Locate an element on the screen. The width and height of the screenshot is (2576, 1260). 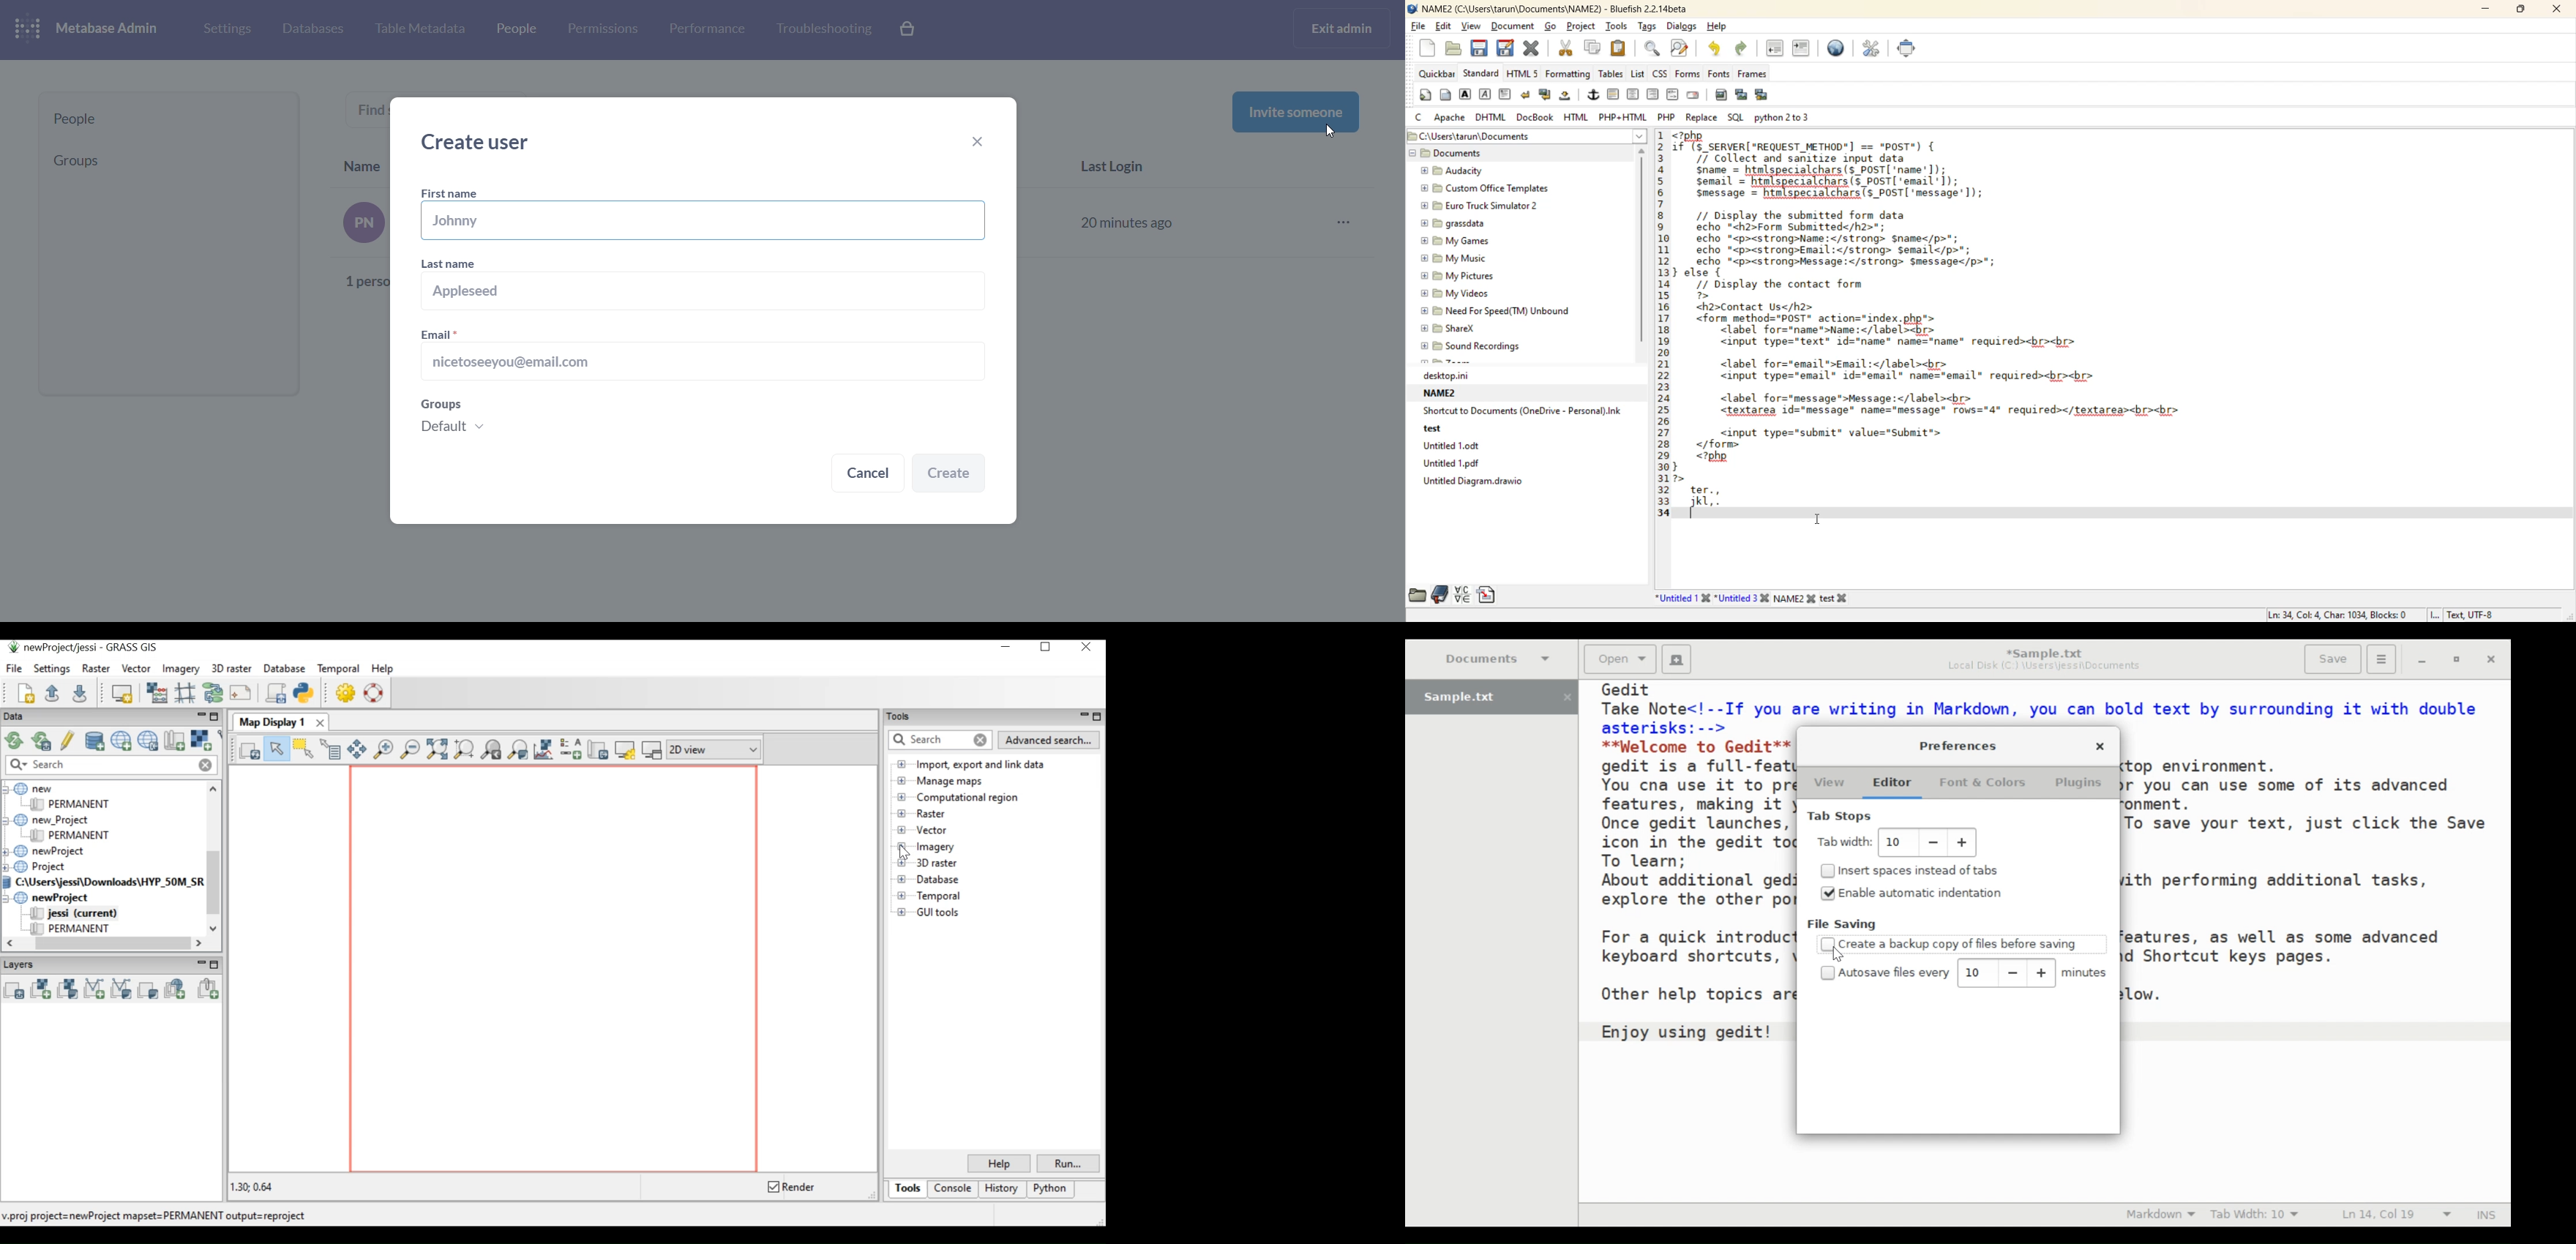
docbook is located at coordinates (1537, 117).